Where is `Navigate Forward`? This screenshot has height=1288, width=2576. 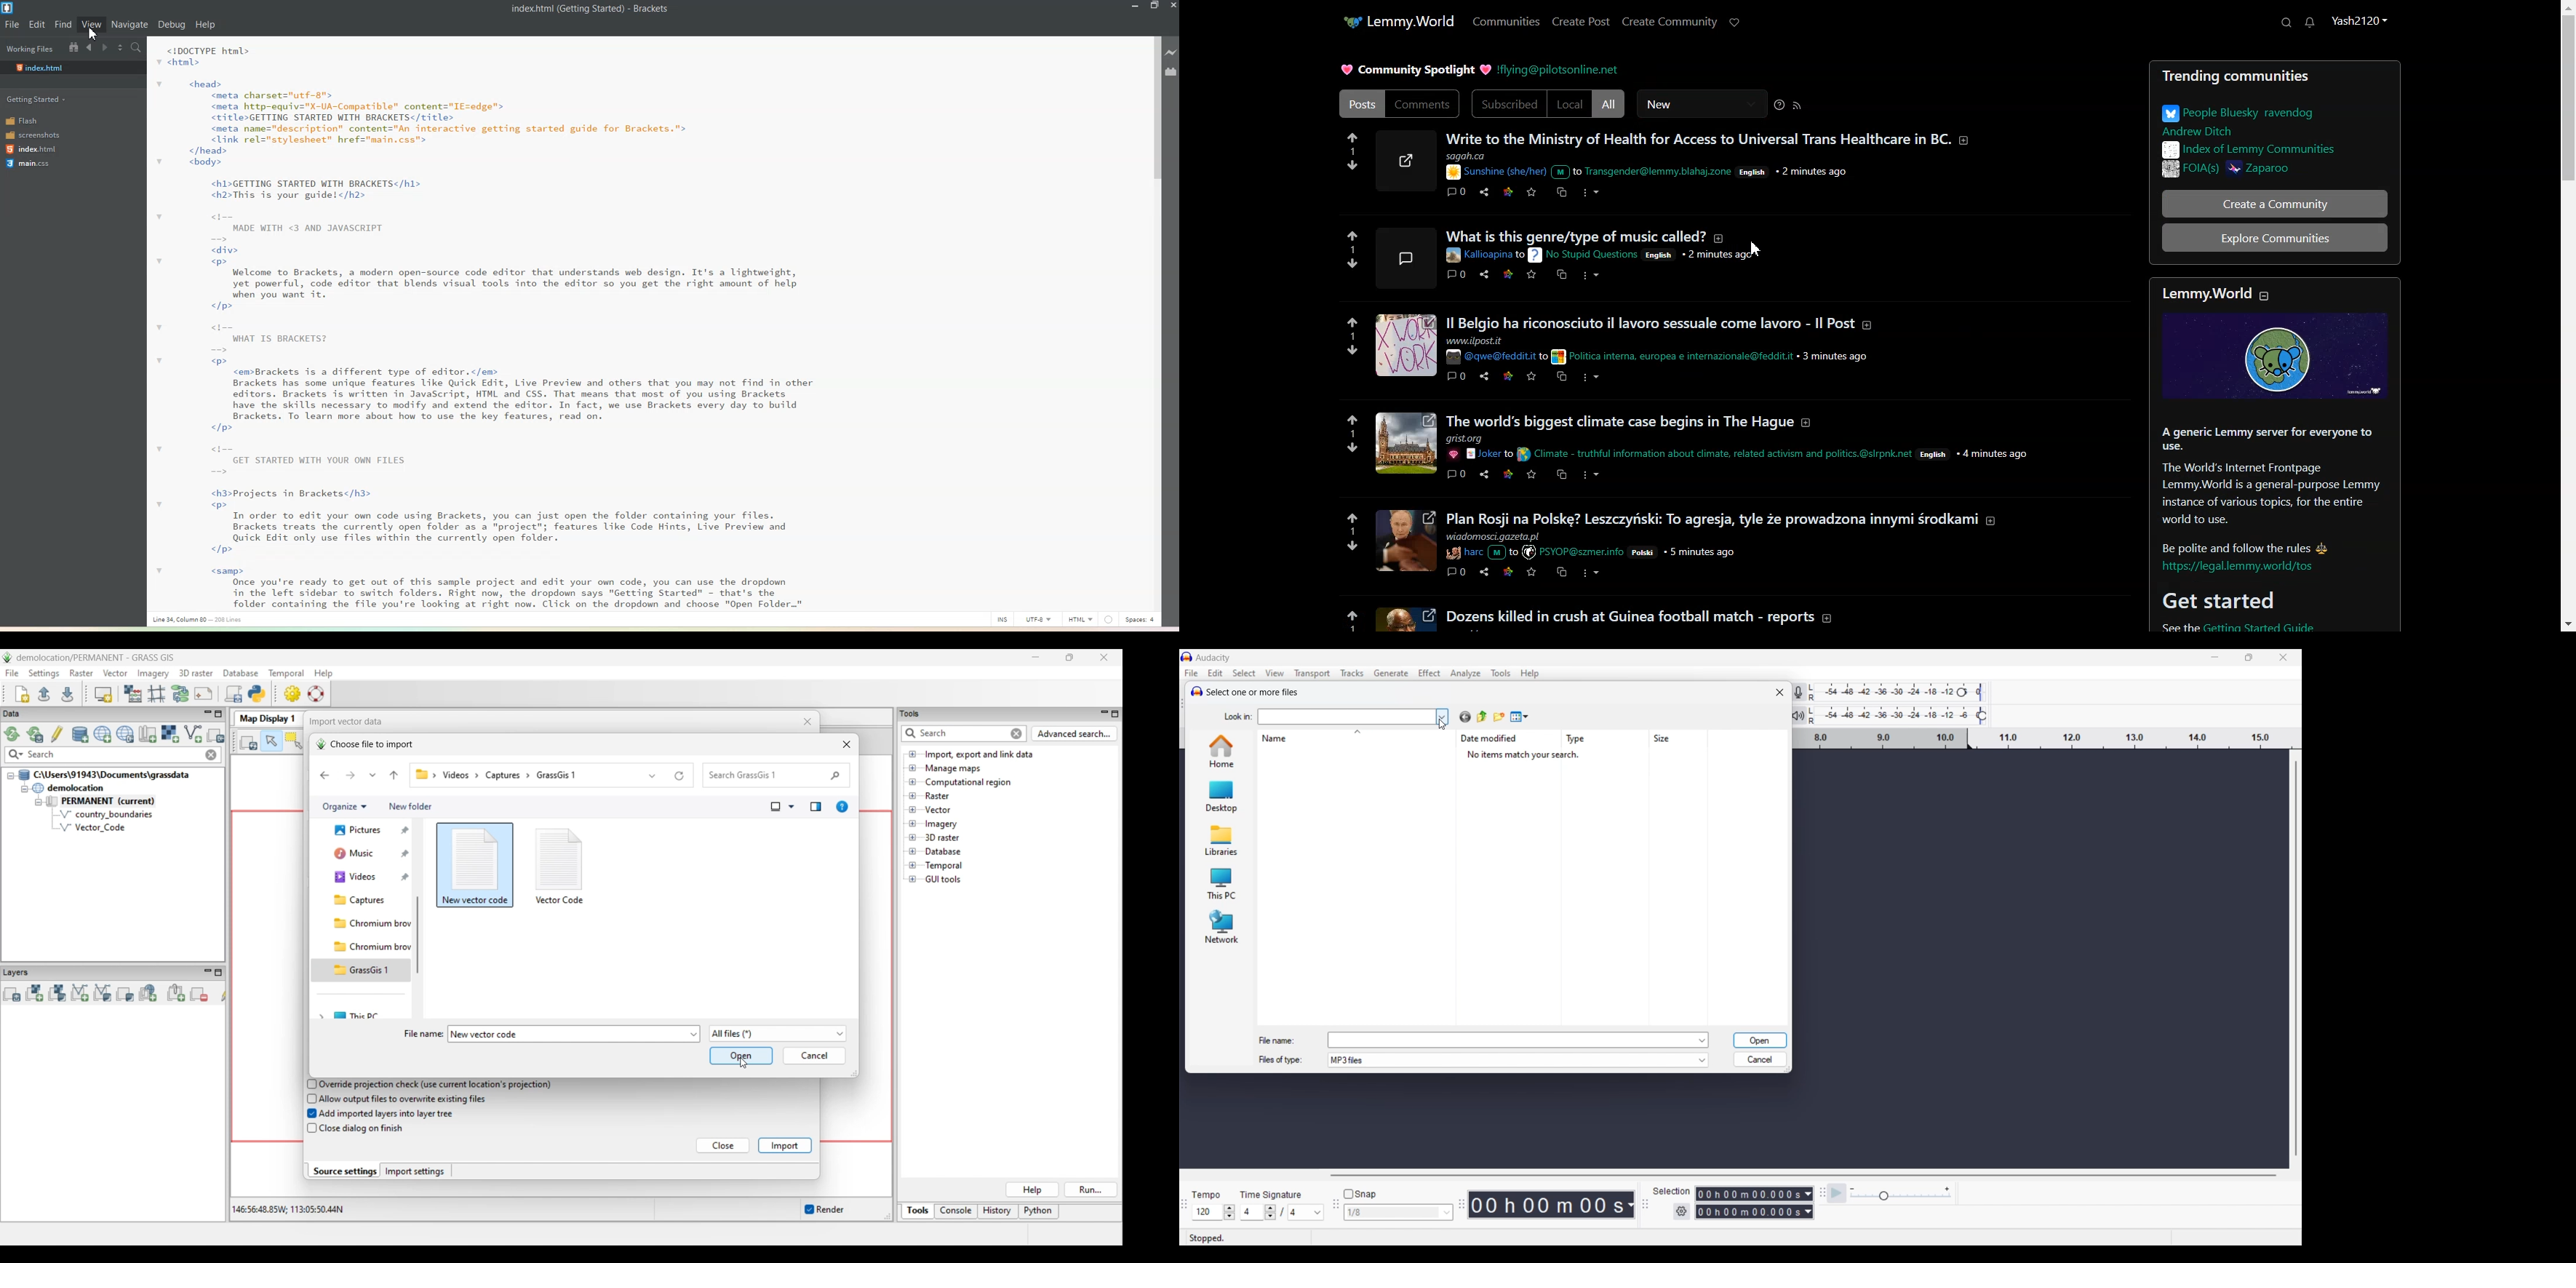 Navigate Forward is located at coordinates (106, 47).